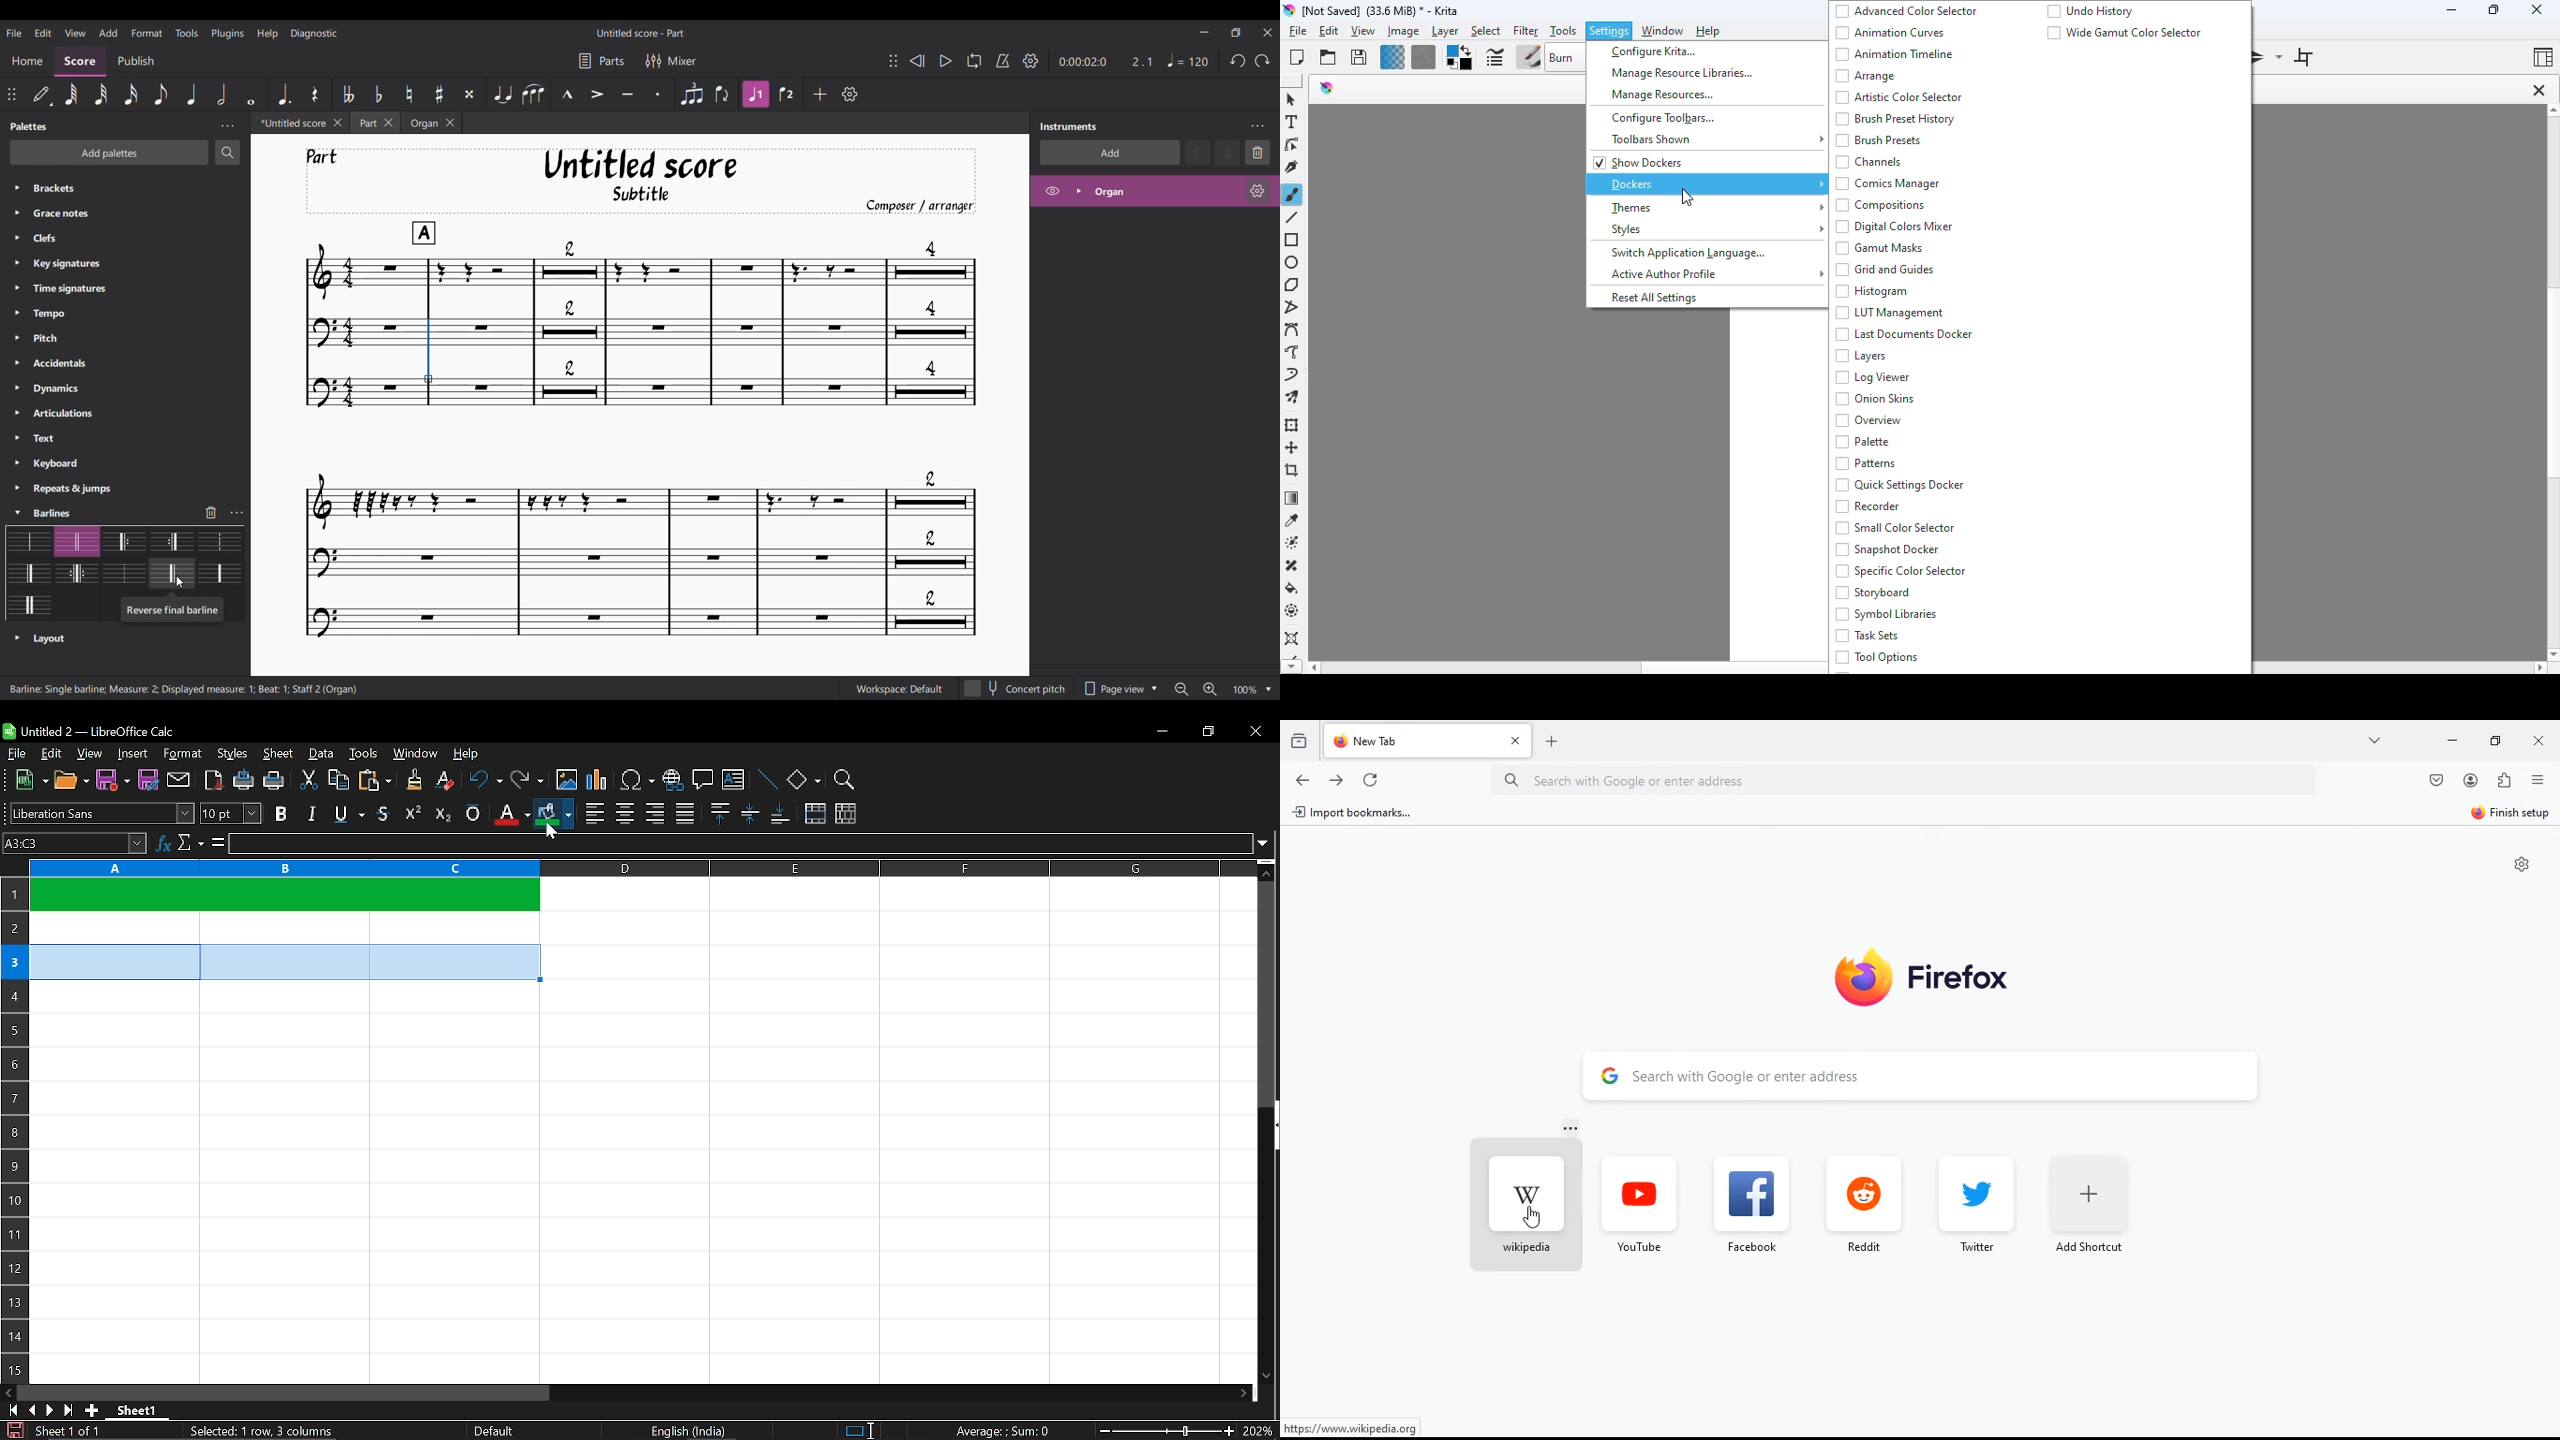 This screenshot has width=2576, height=1456. I want to click on vertical scroll bar, so click(2552, 384).